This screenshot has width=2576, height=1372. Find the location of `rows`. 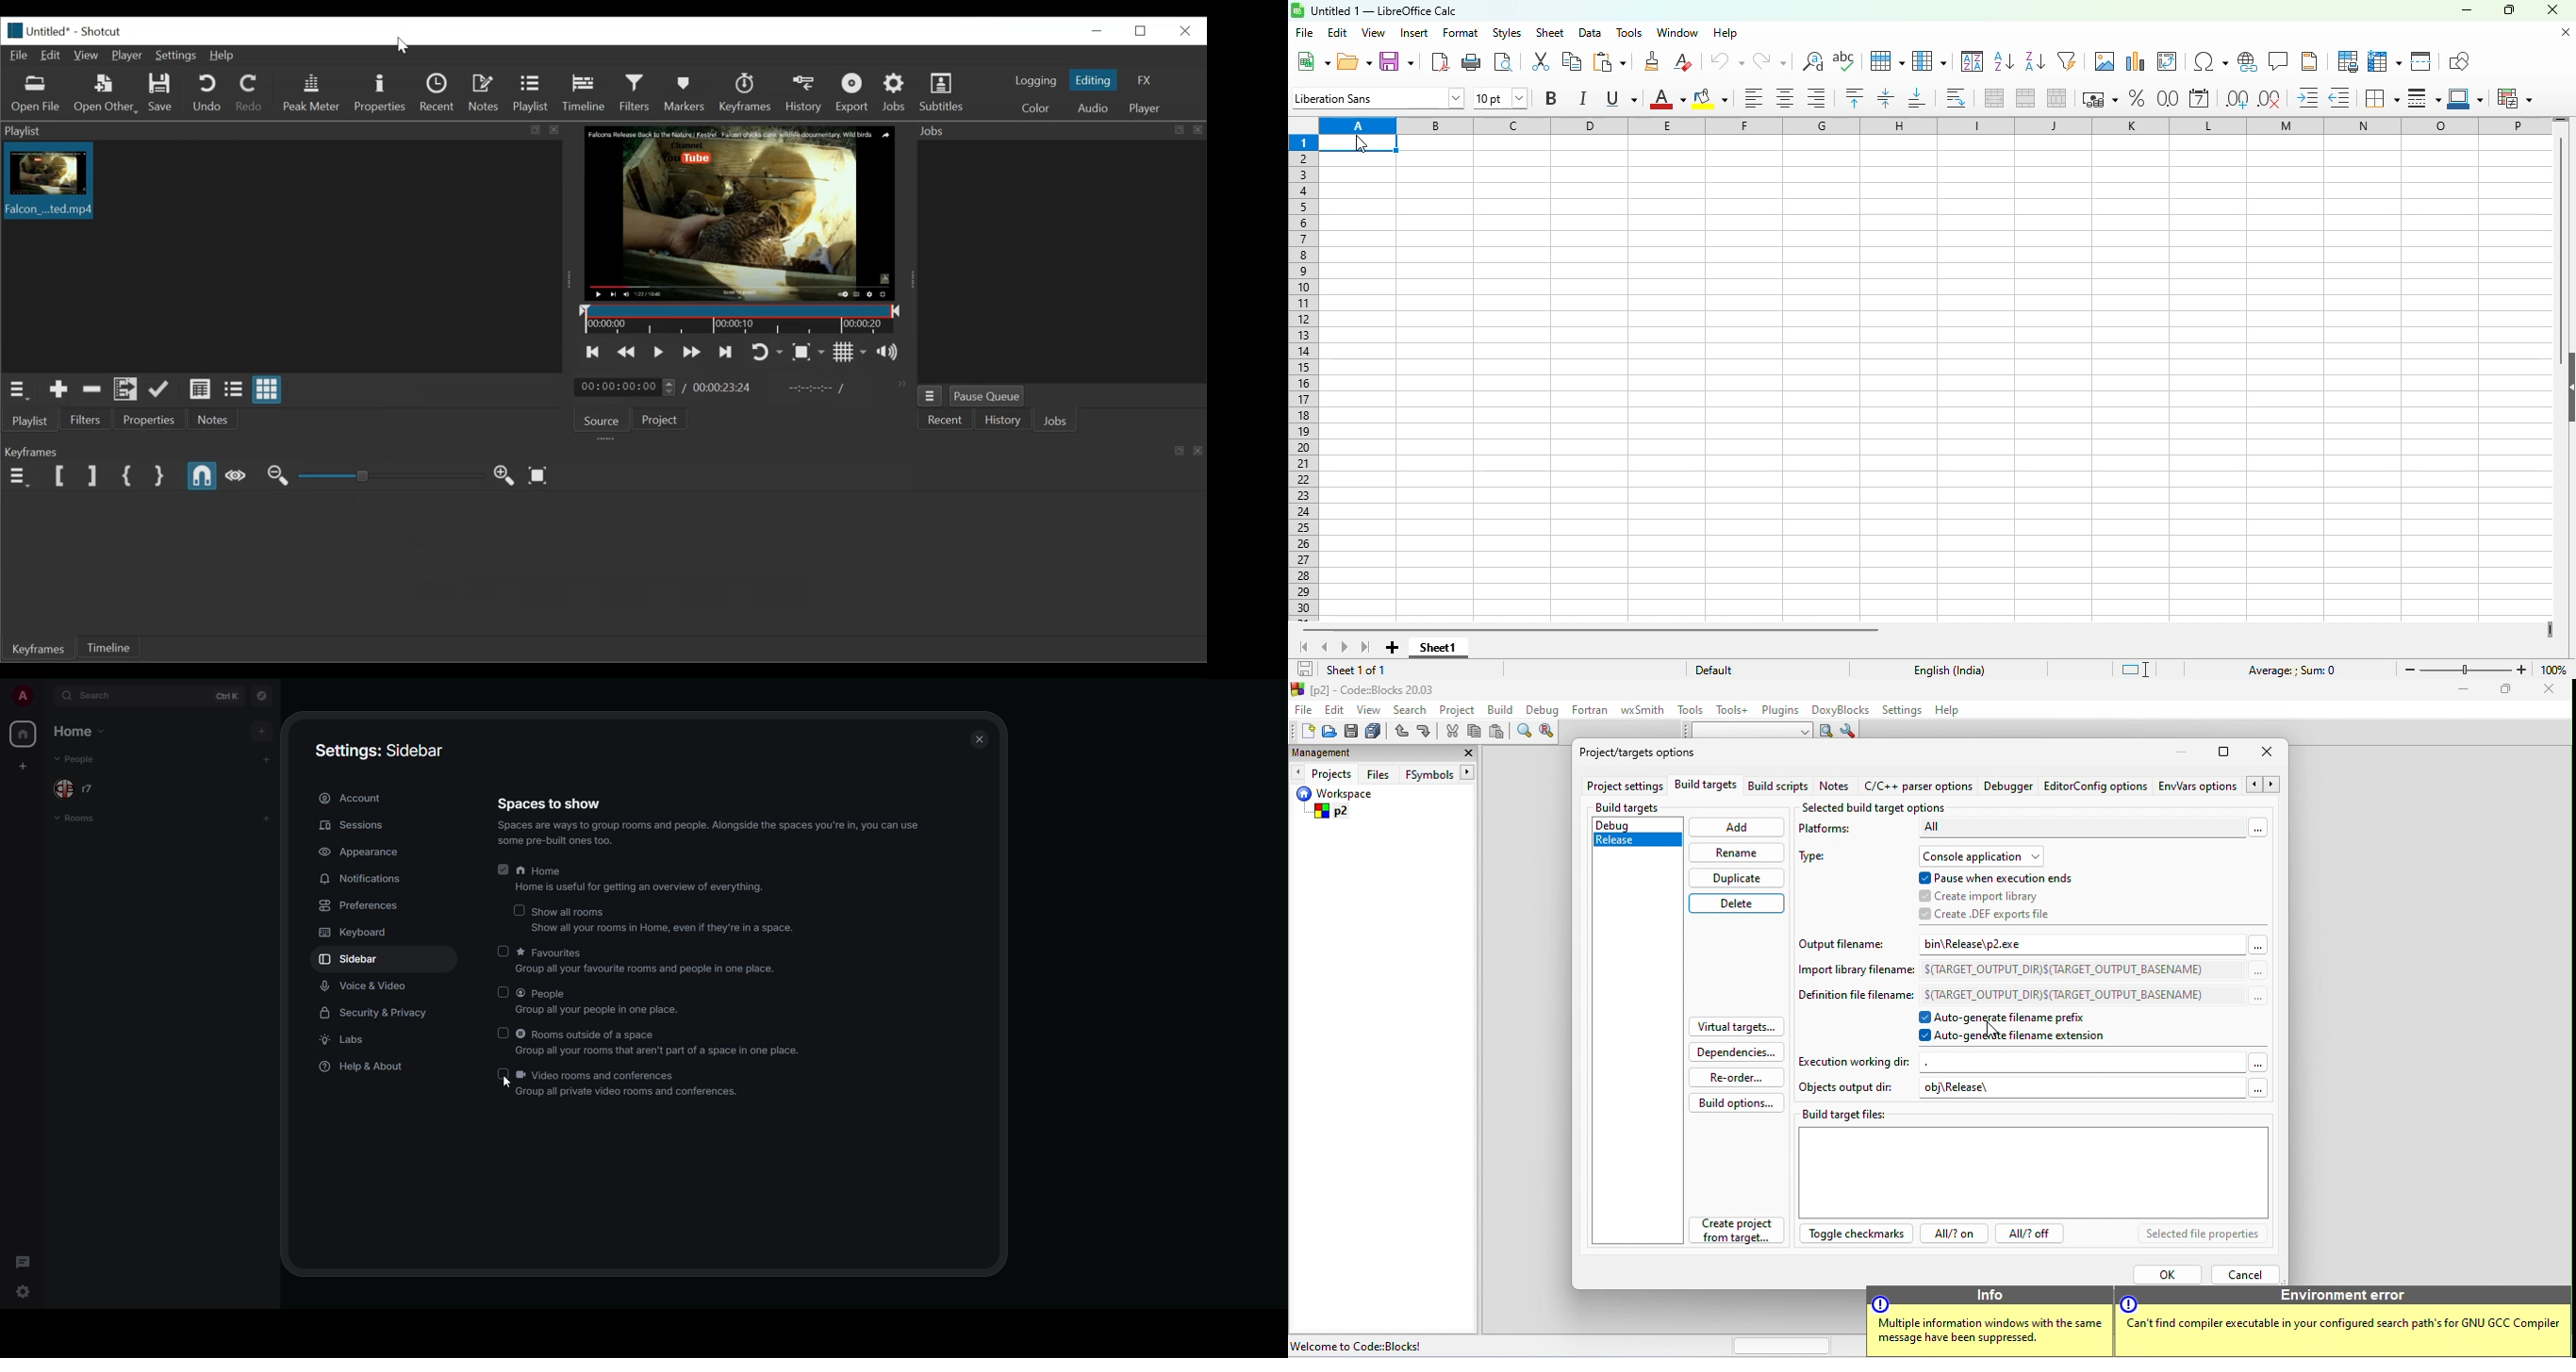

rows is located at coordinates (1303, 378).